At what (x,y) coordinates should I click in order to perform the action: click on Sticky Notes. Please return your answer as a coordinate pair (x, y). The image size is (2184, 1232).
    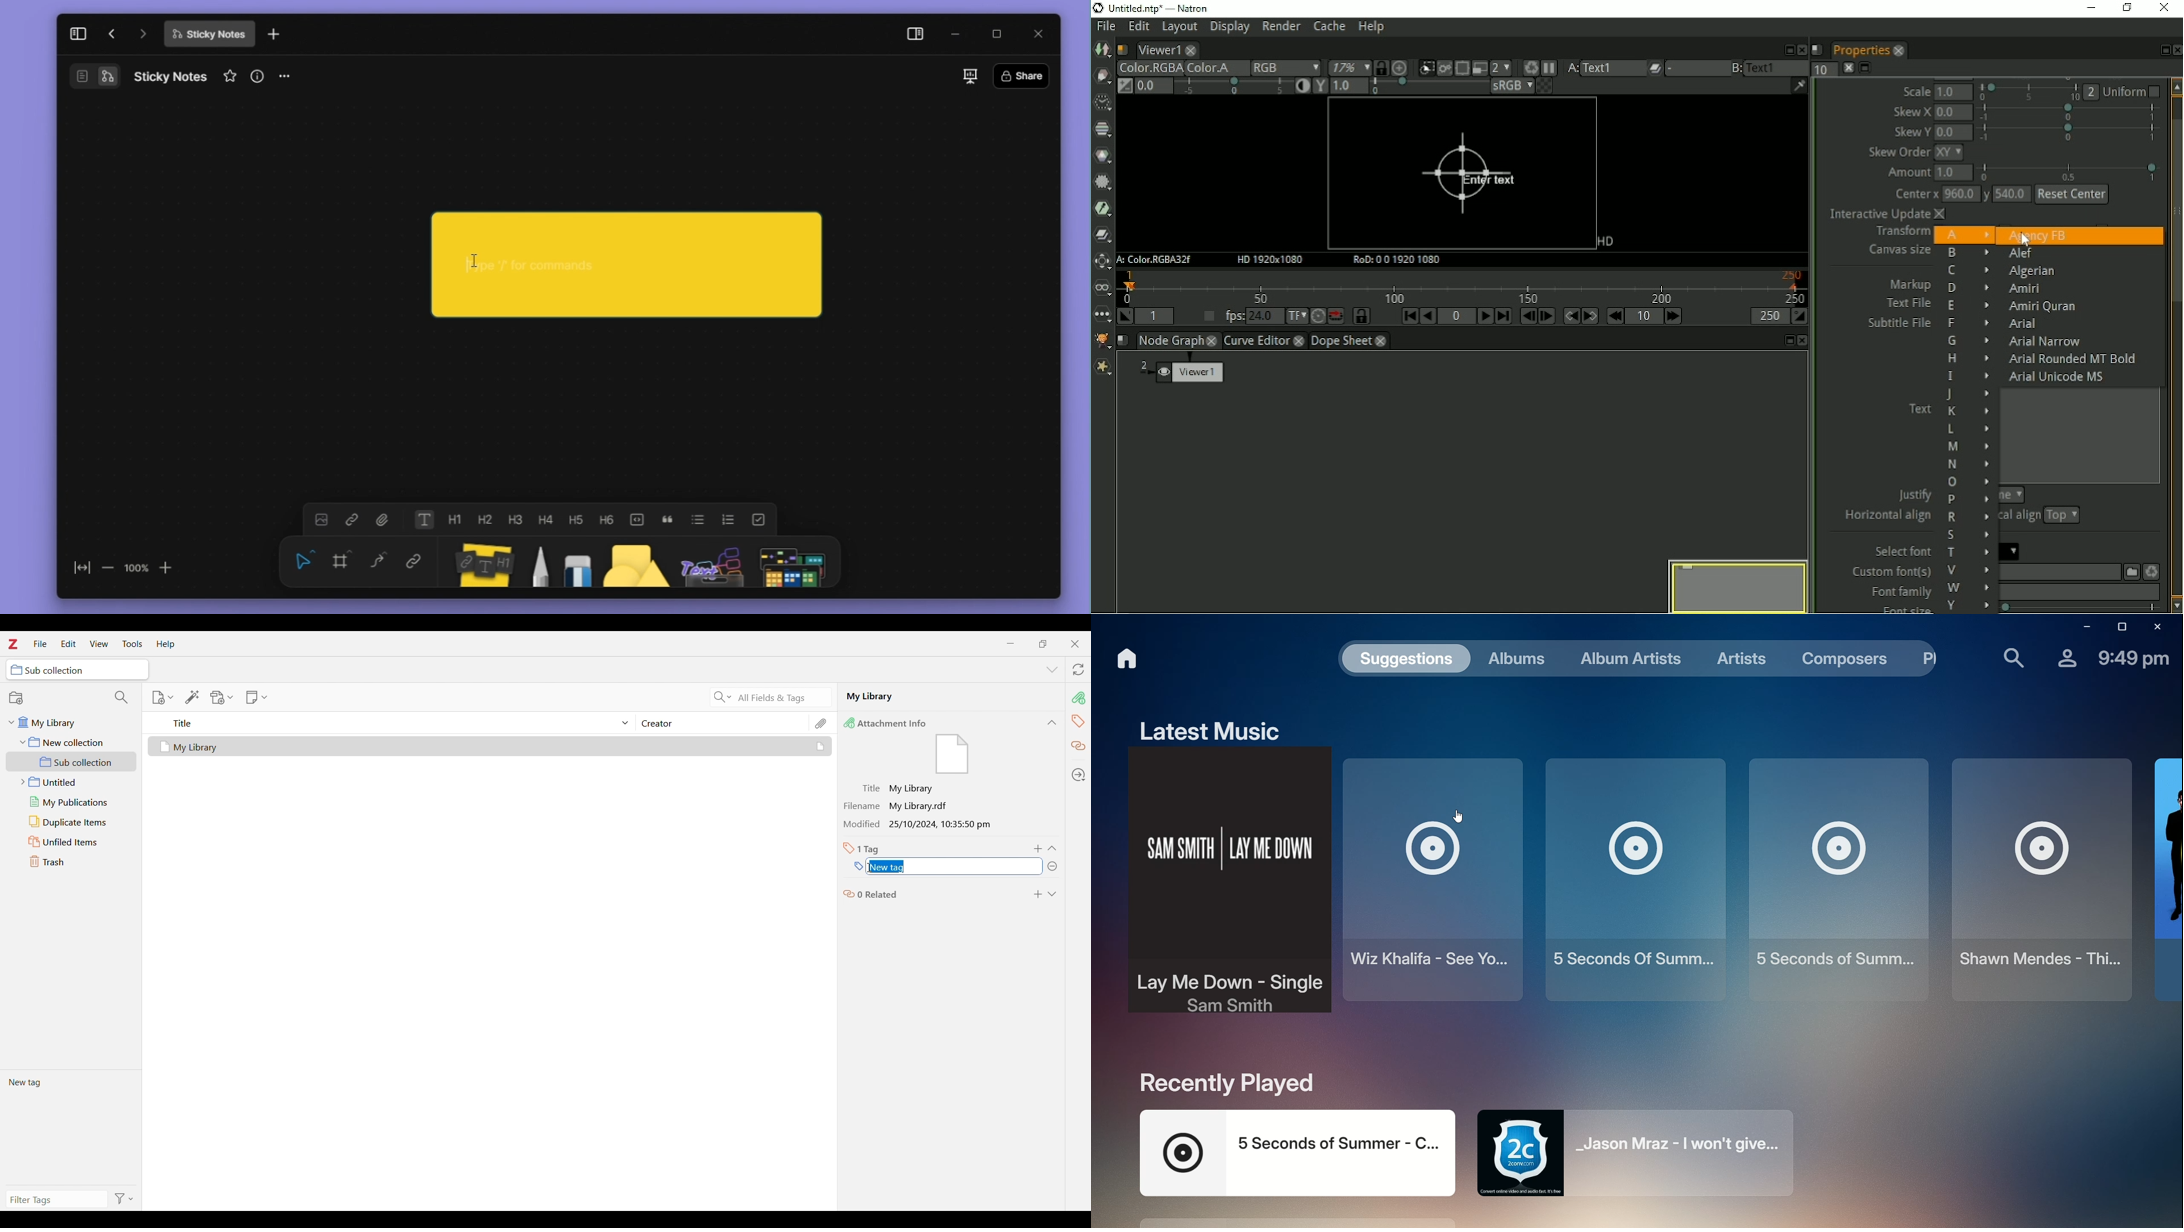
    Looking at the image, I should click on (174, 76).